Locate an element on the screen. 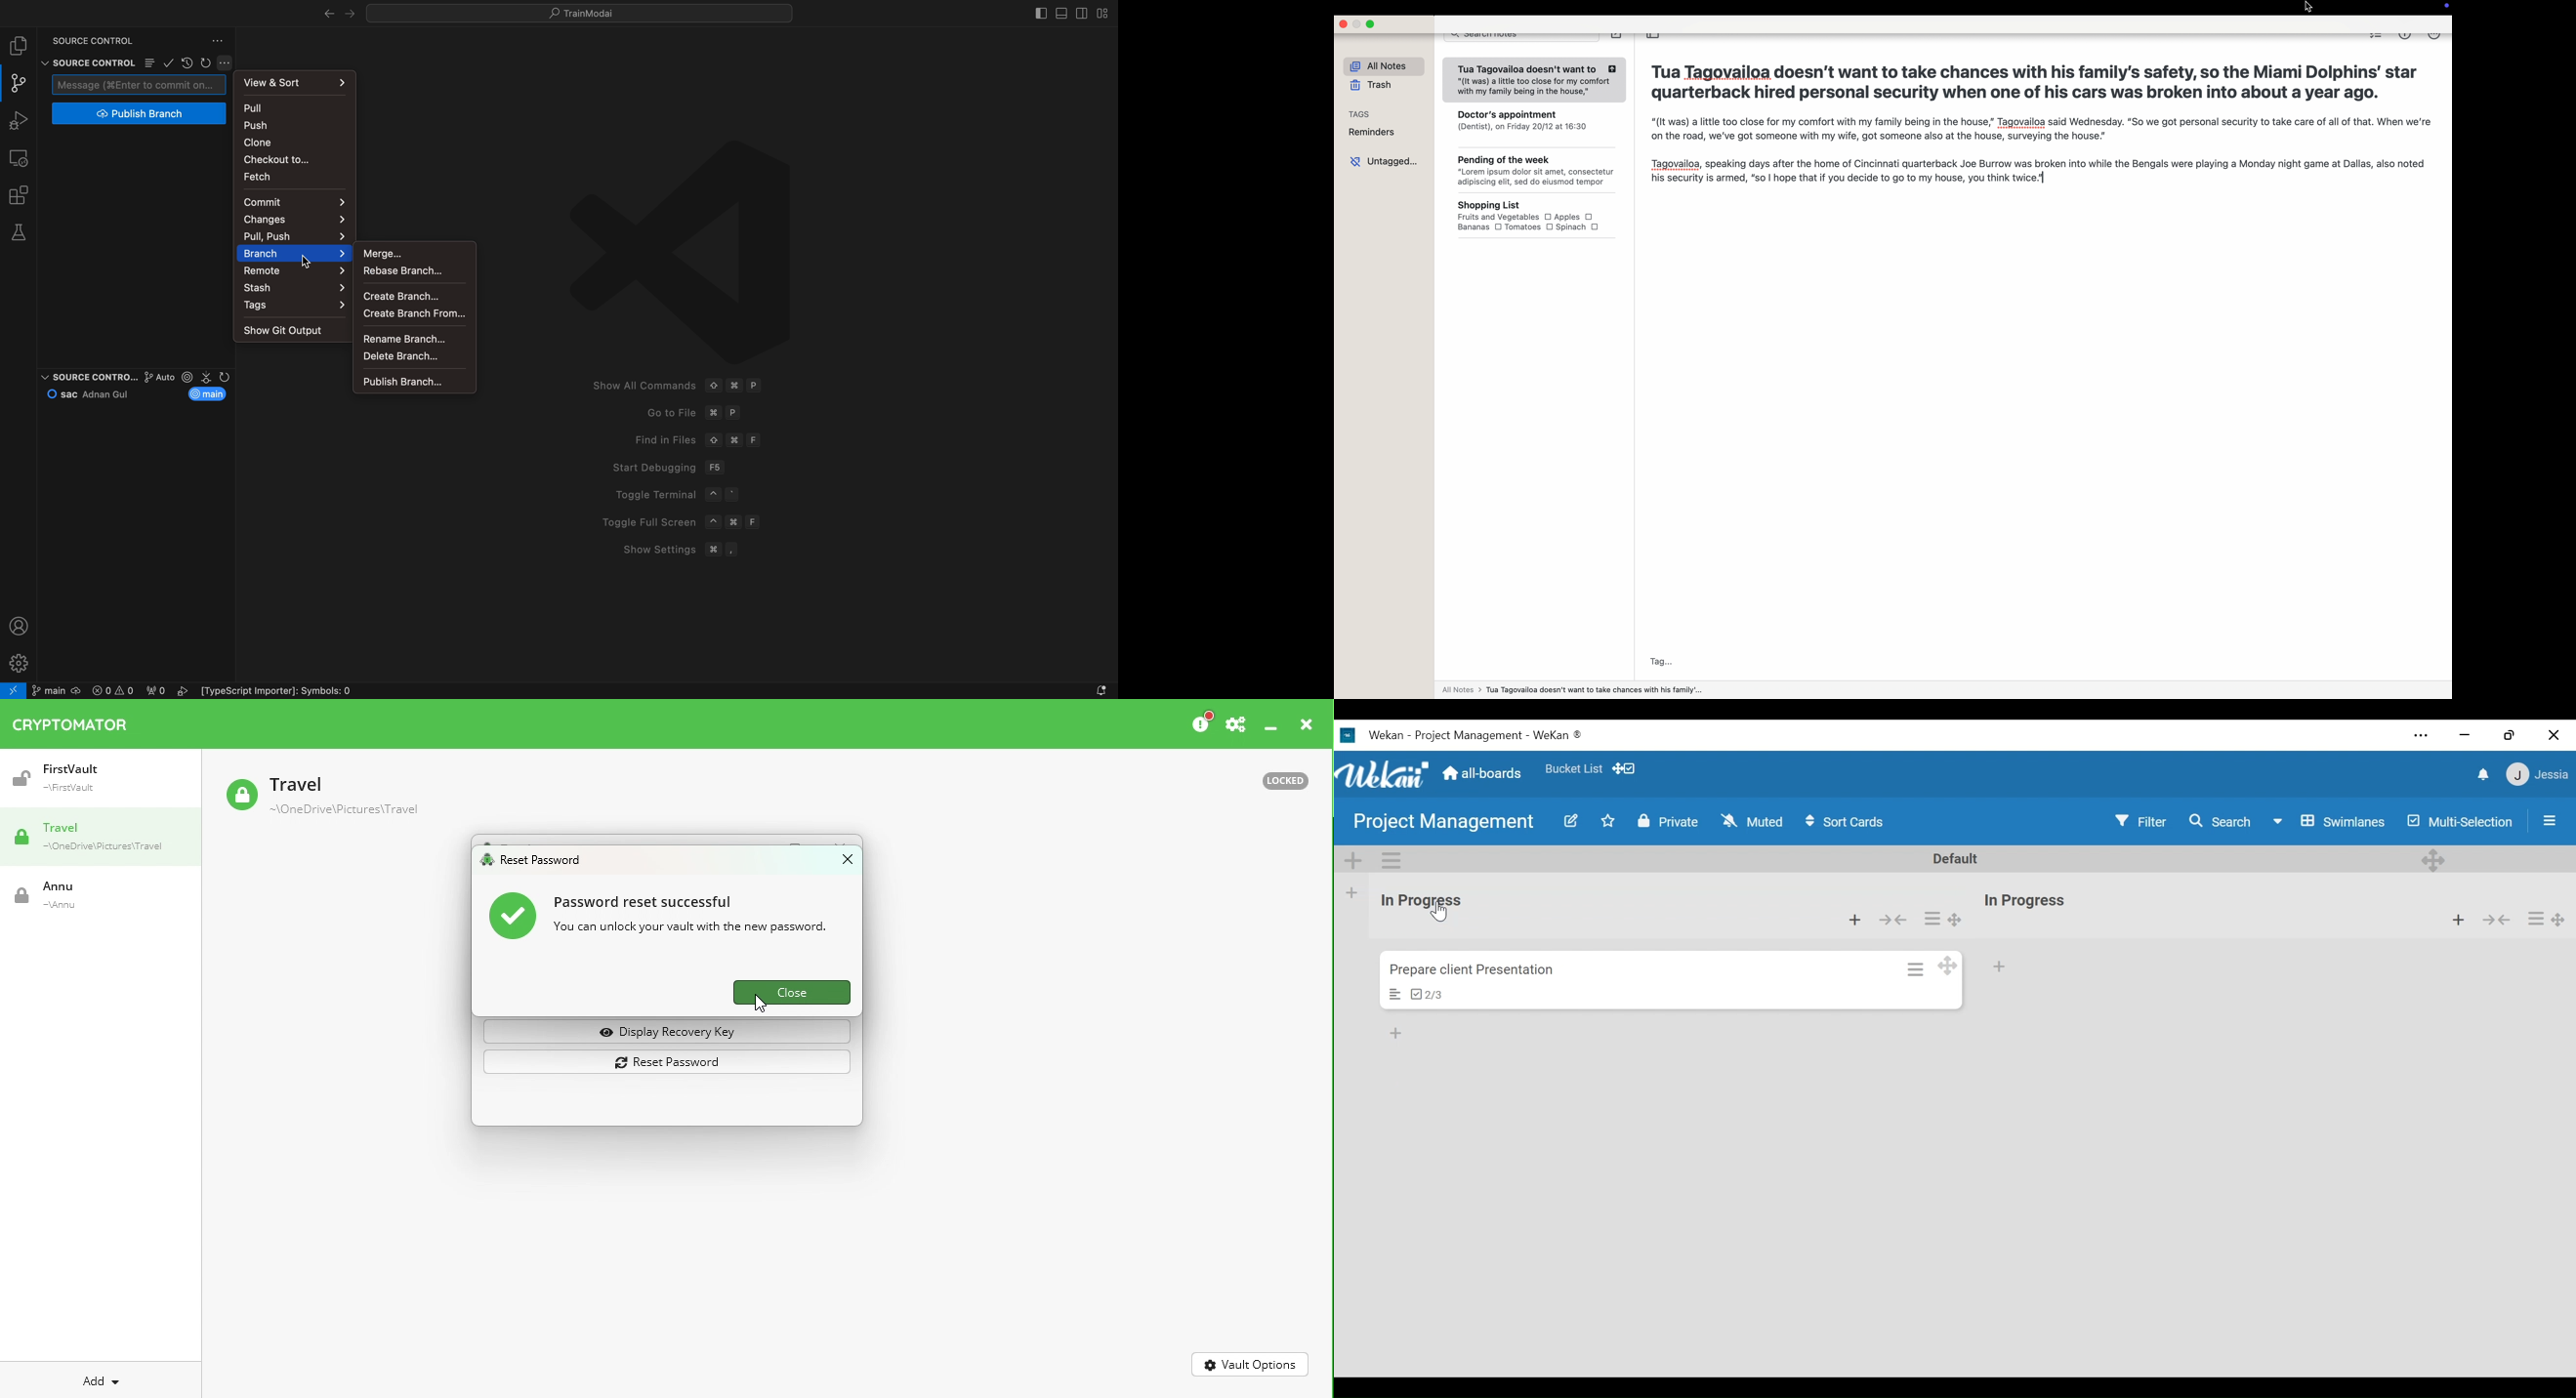 Image resolution: width=2576 pixels, height=1400 pixels. push is located at coordinates (296, 125).